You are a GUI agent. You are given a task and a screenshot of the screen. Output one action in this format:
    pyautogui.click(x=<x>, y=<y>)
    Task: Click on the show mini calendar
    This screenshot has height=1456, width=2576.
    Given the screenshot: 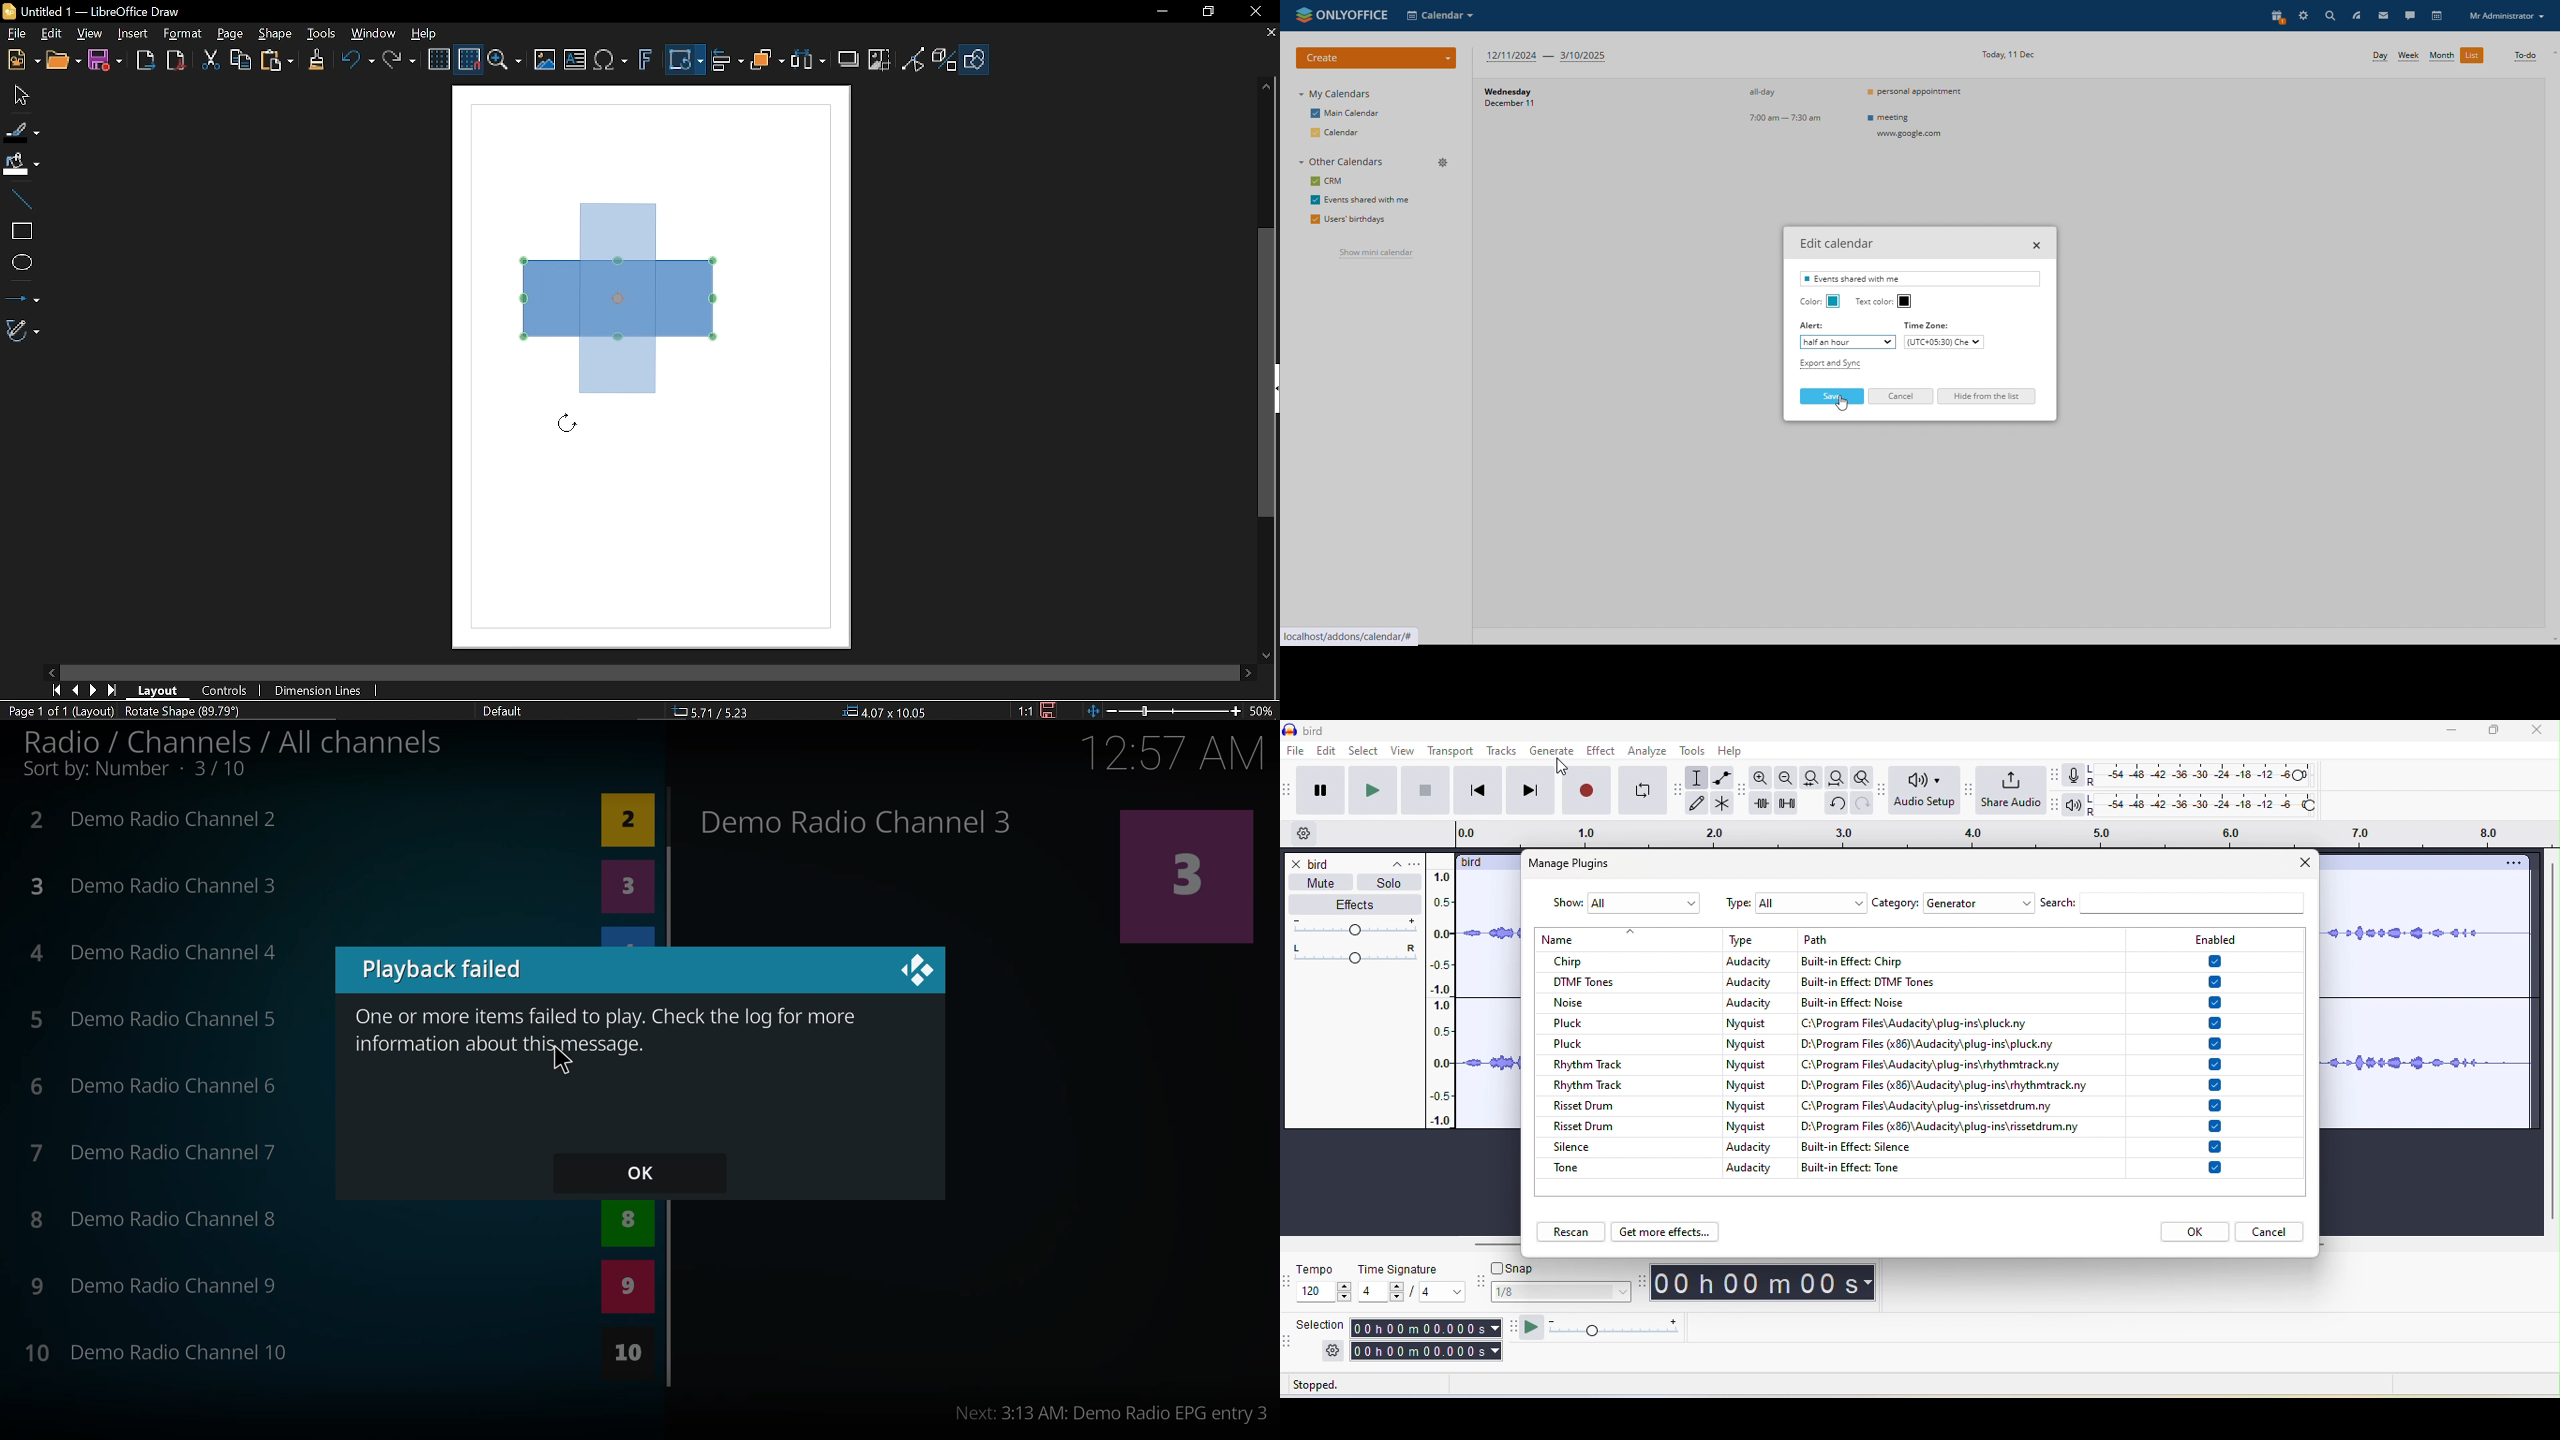 What is the action you would take?
    pyautogui.click(x=1376, y=253)
    